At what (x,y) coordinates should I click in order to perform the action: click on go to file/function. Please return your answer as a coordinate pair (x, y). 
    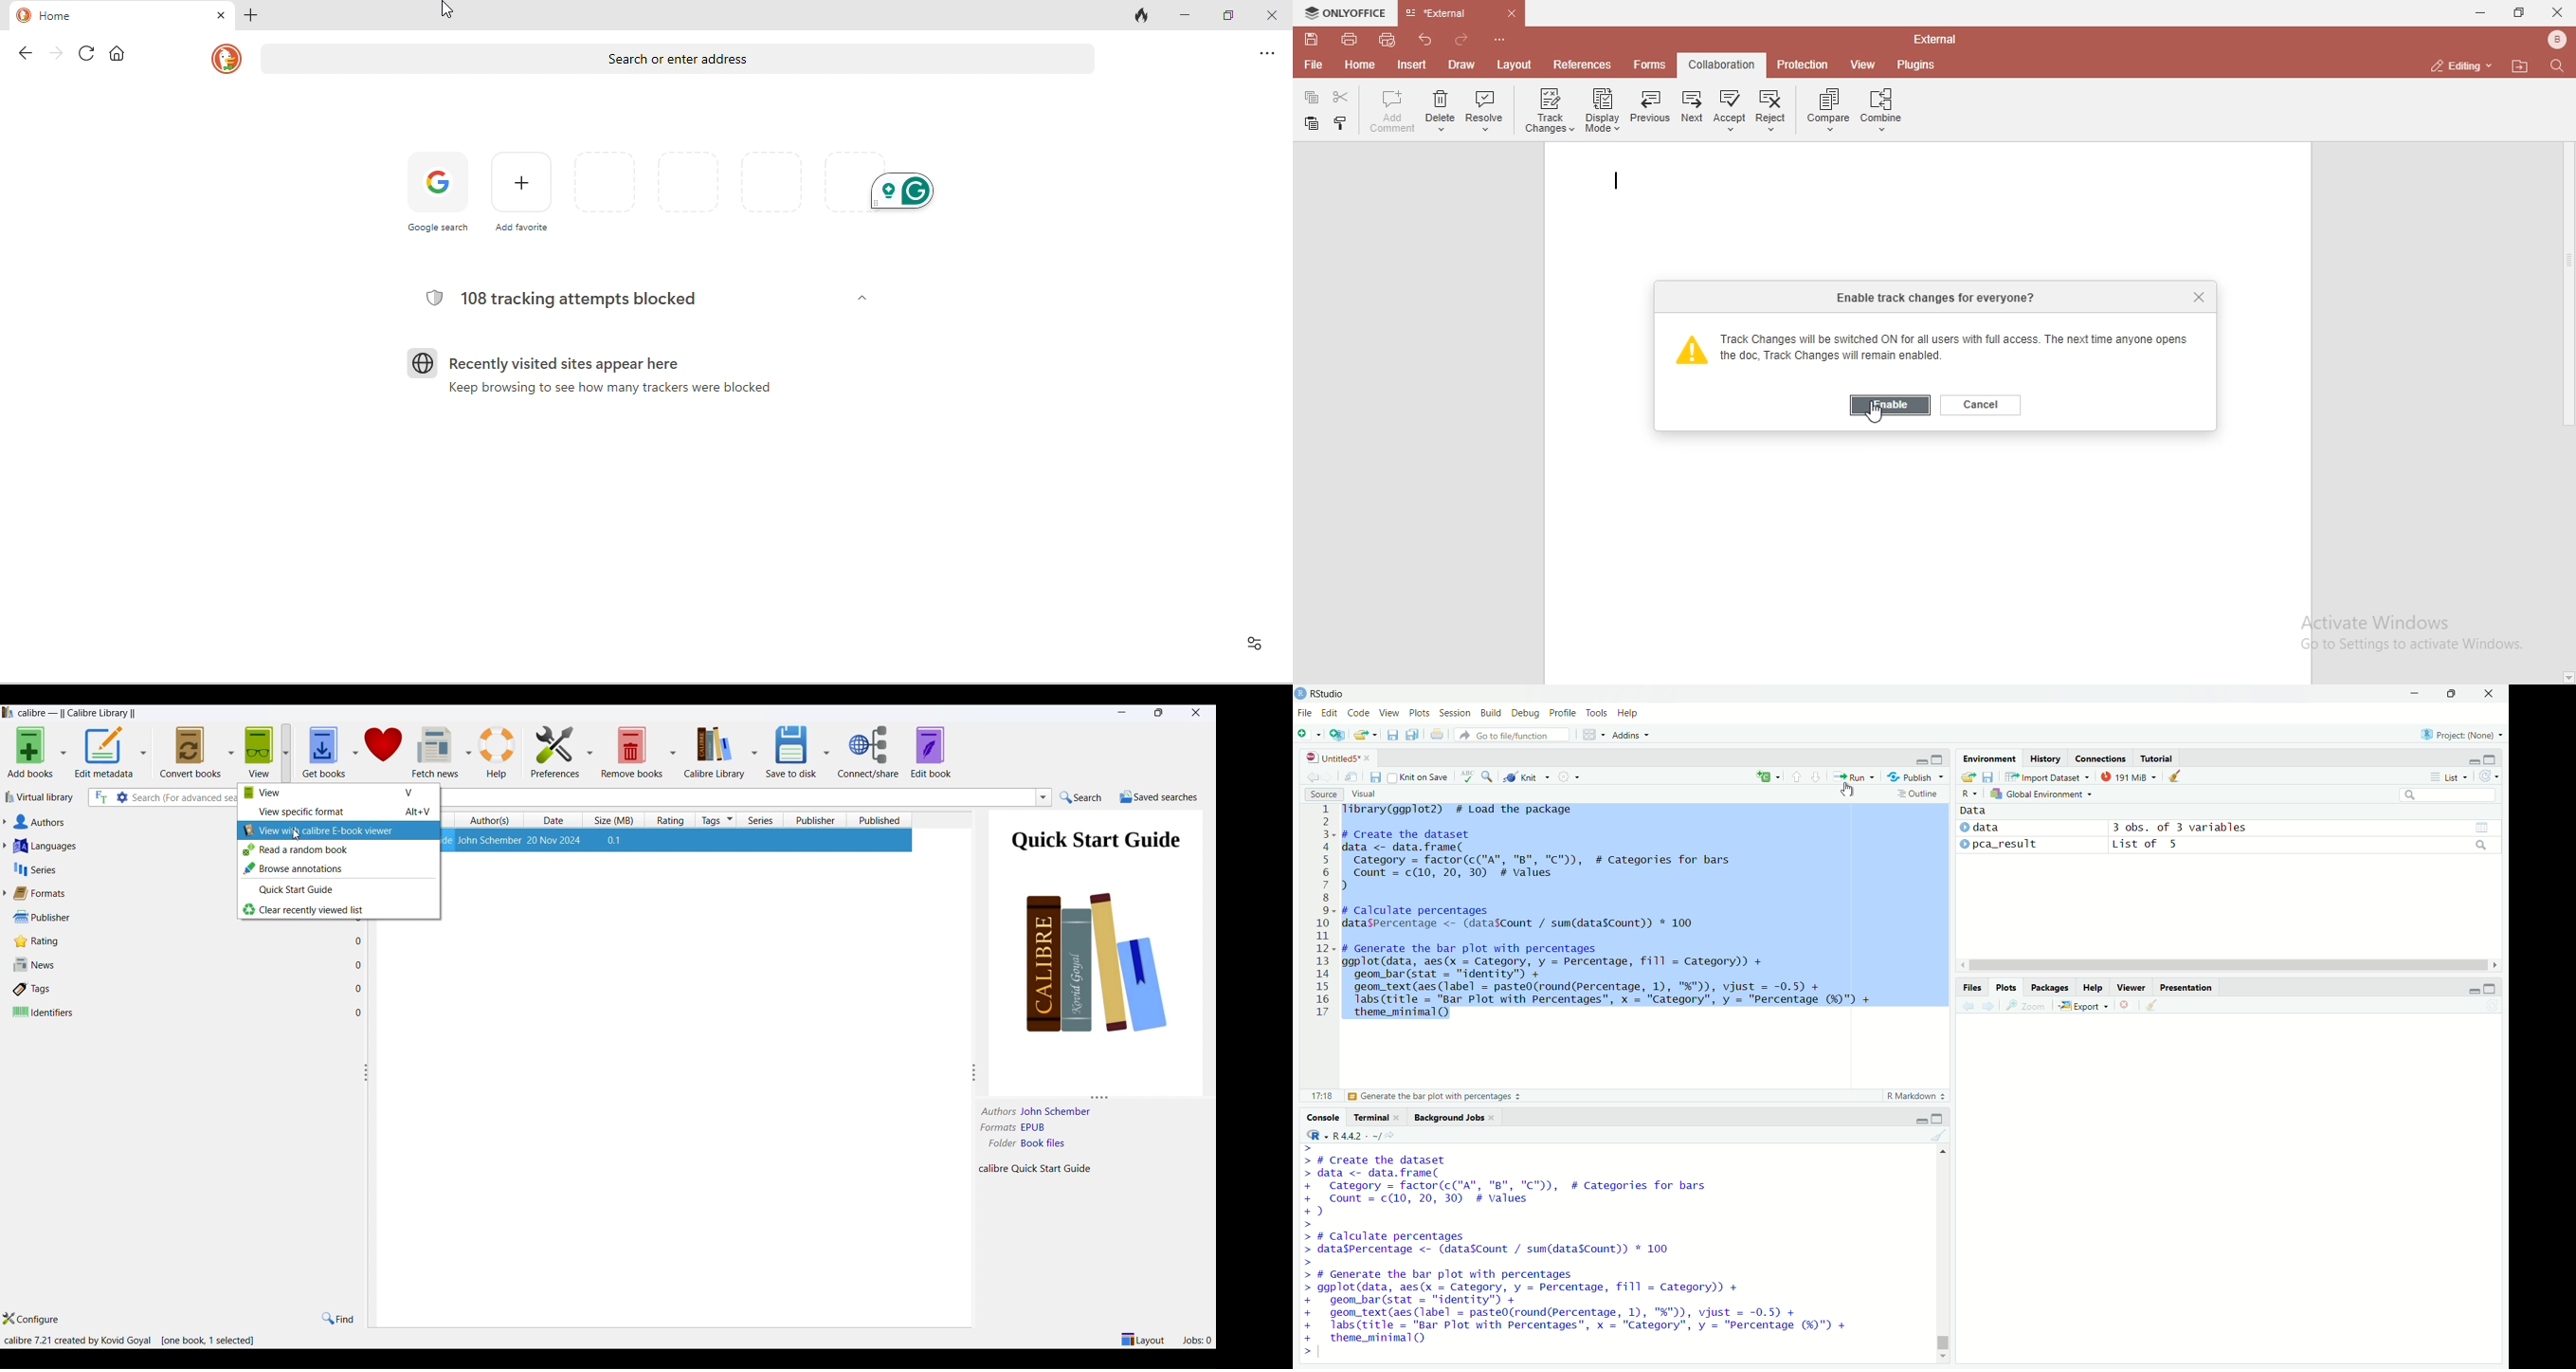
    Looking at the image, I should click on (1513, 734).